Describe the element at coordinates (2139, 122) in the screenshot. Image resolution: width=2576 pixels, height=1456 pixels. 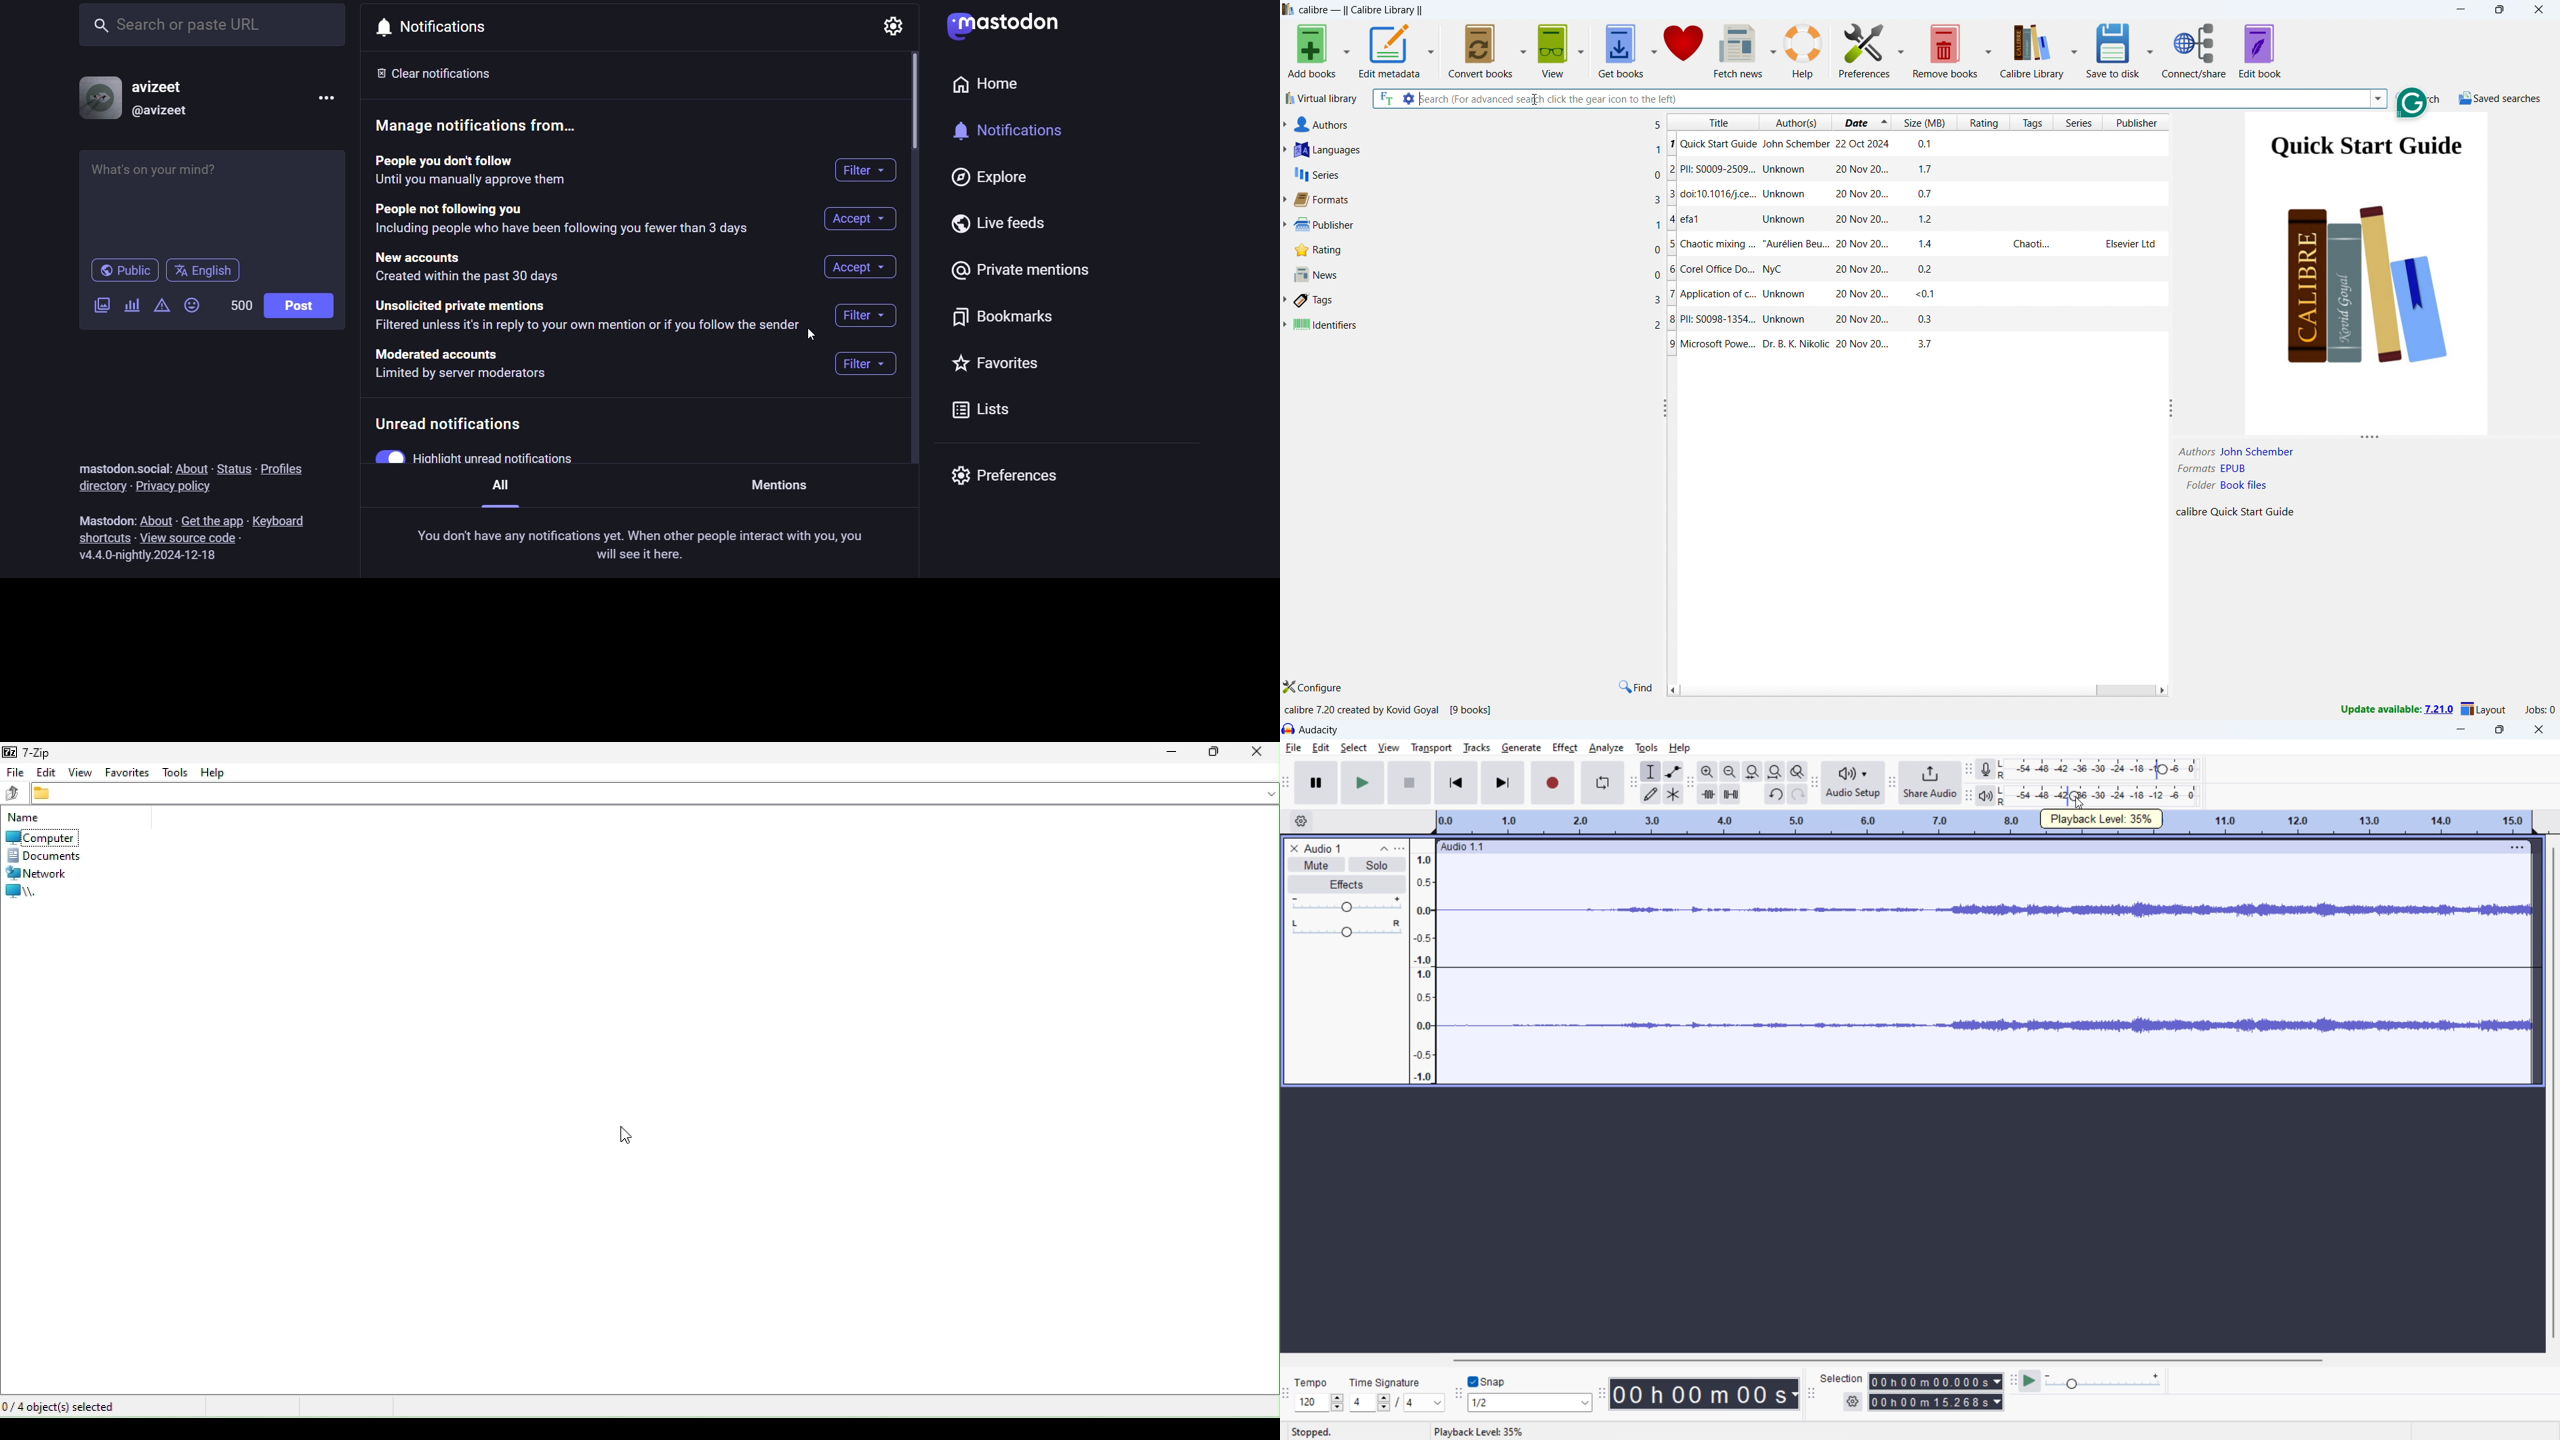
I see `sort by publisher` at that location.